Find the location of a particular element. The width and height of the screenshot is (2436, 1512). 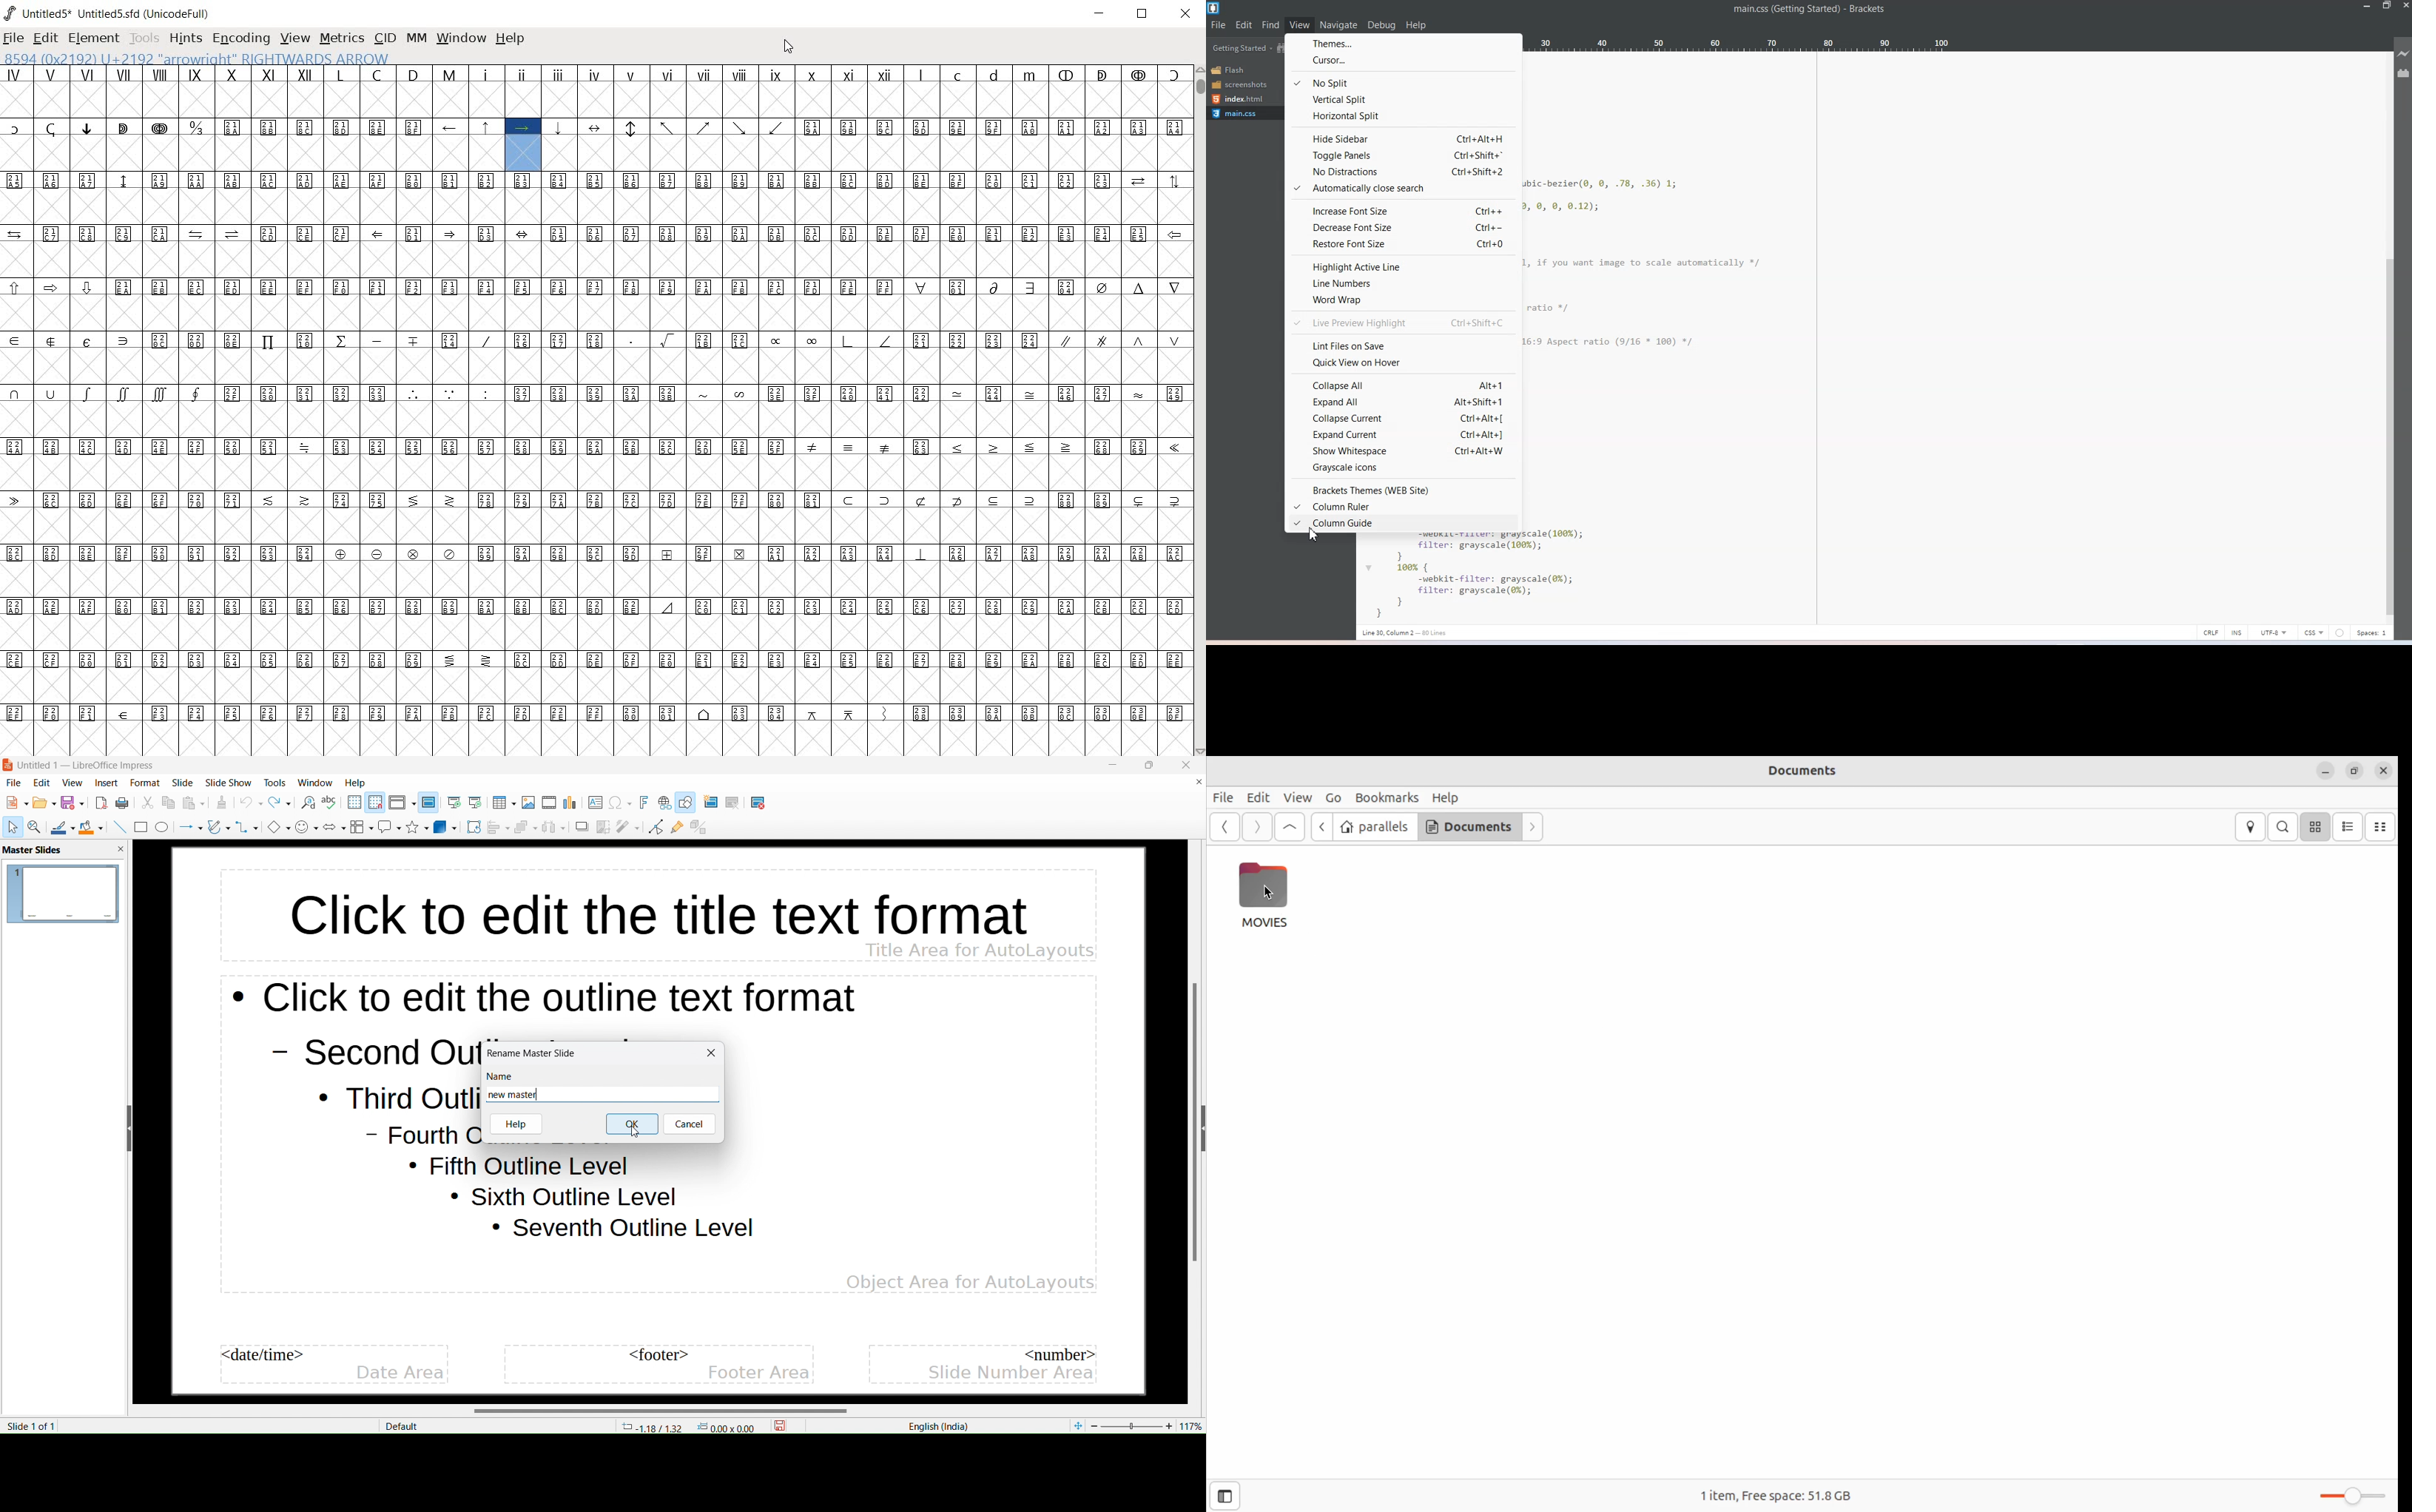

Edit is located at coordinates (1244, 25).